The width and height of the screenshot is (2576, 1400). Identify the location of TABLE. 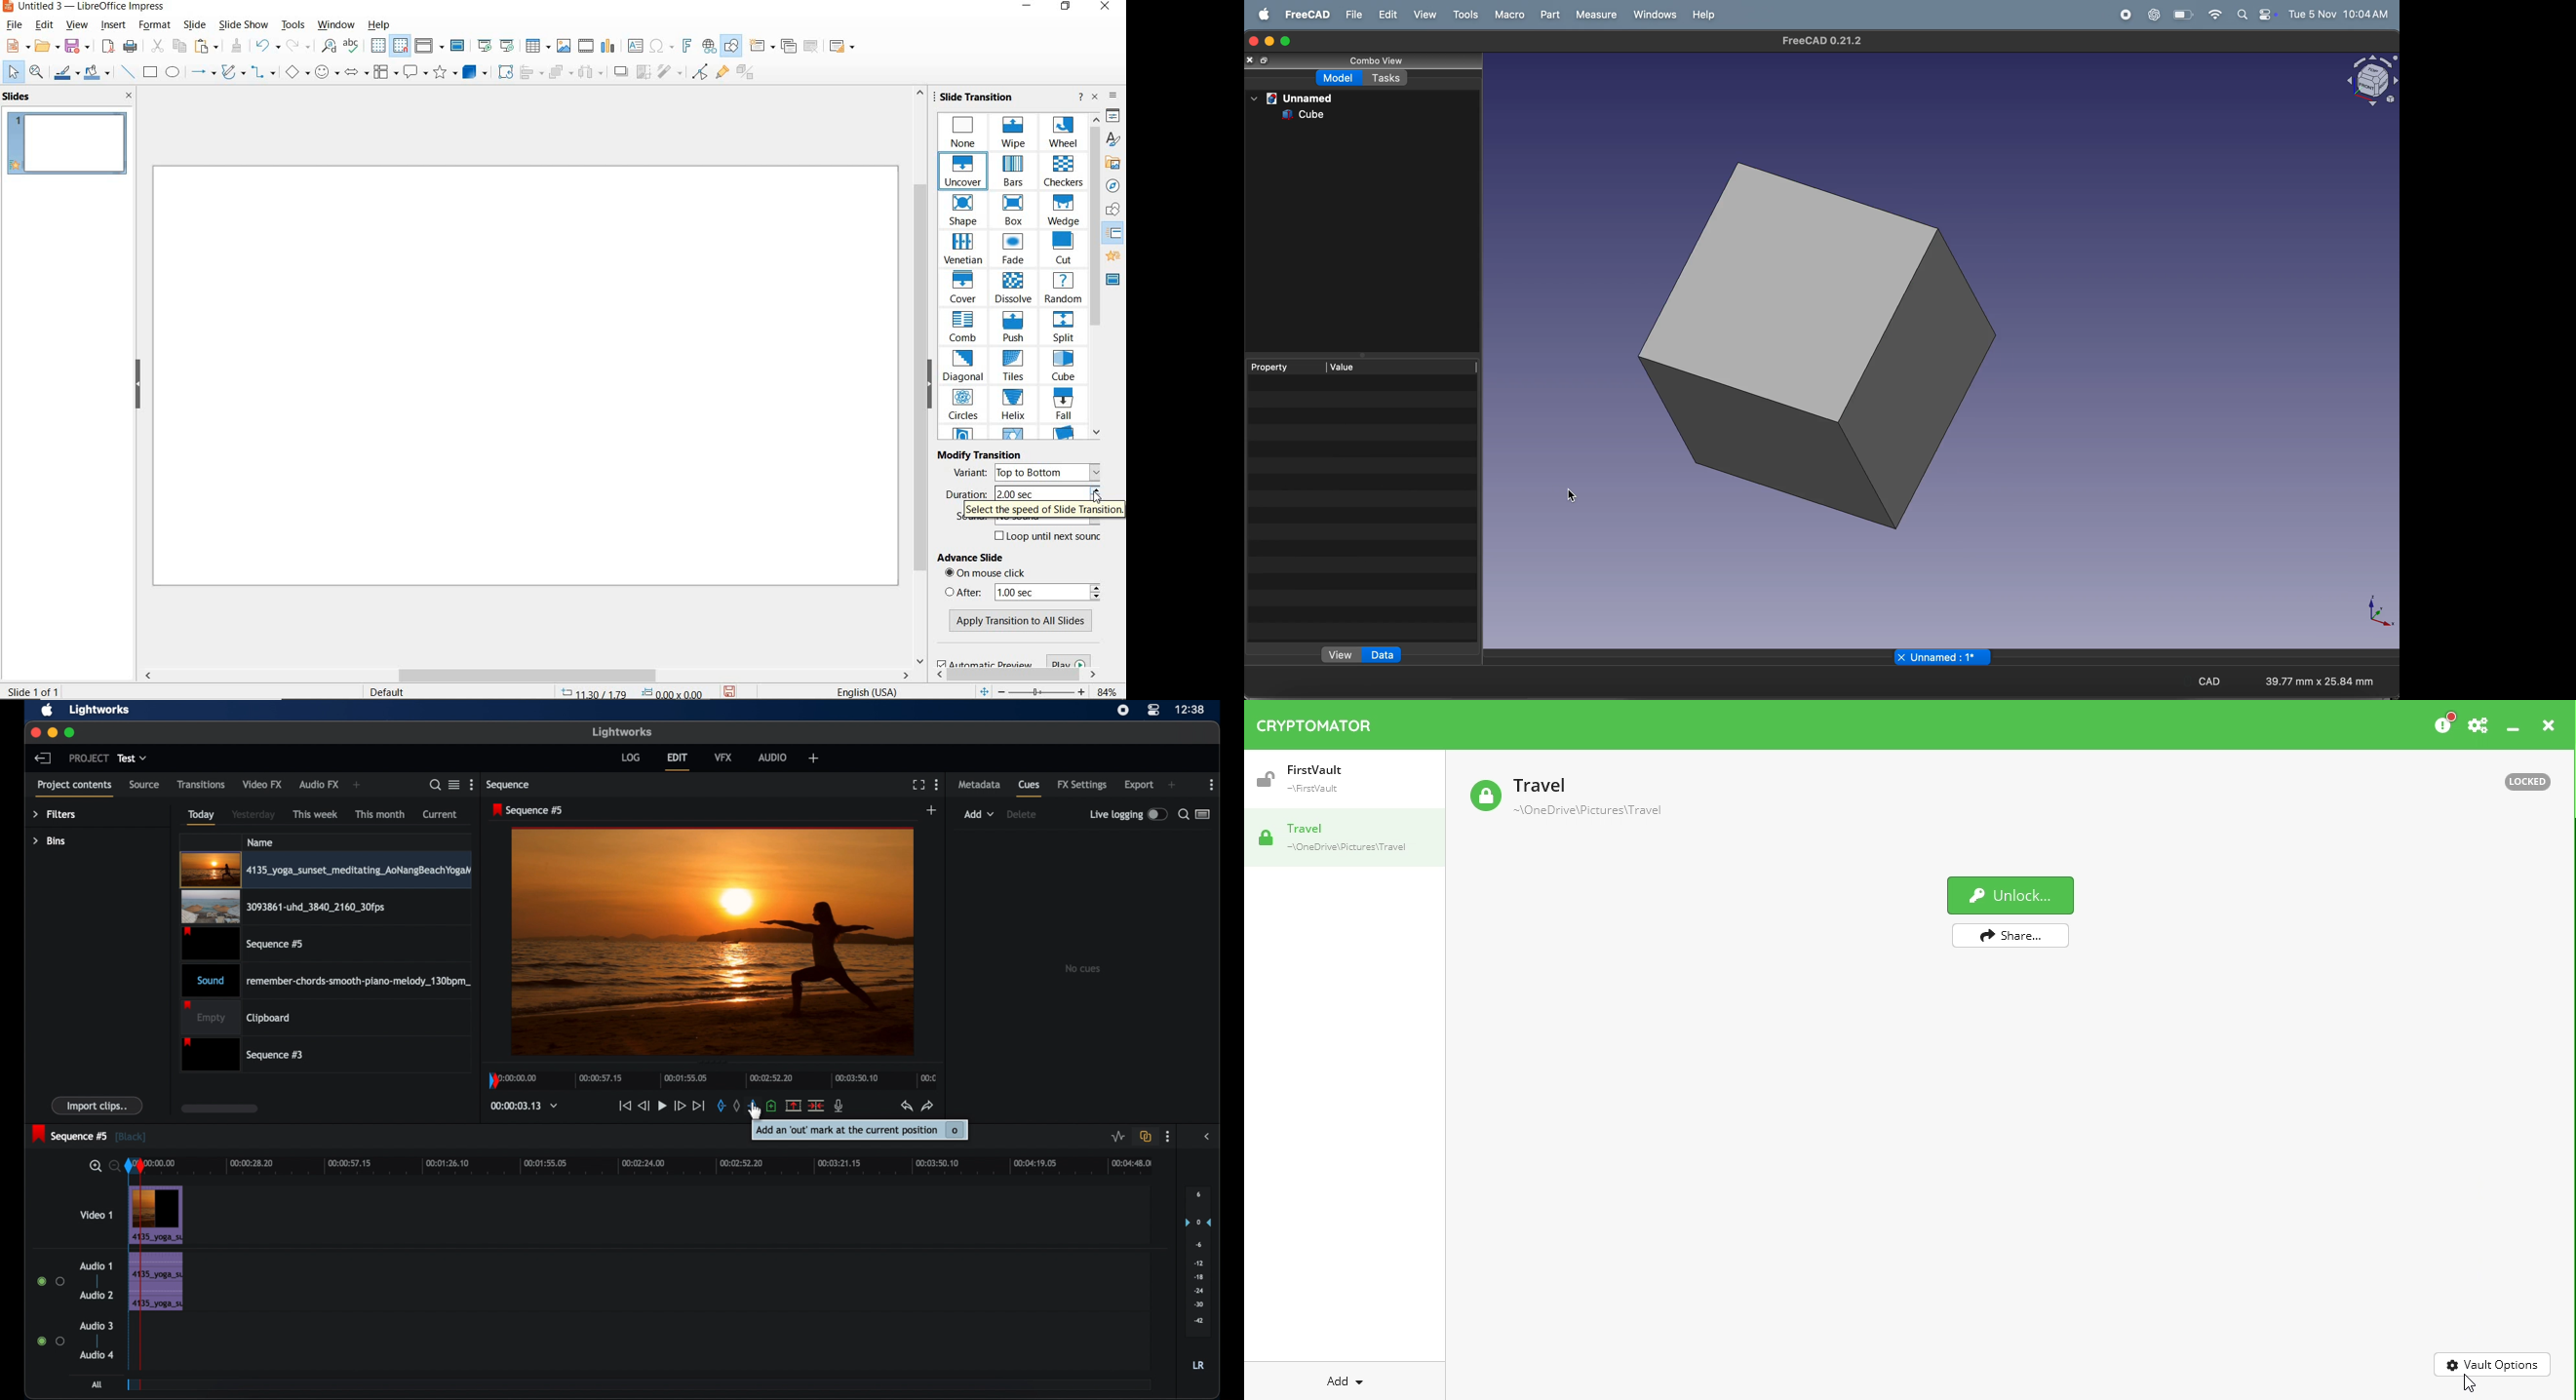
(538, 46).